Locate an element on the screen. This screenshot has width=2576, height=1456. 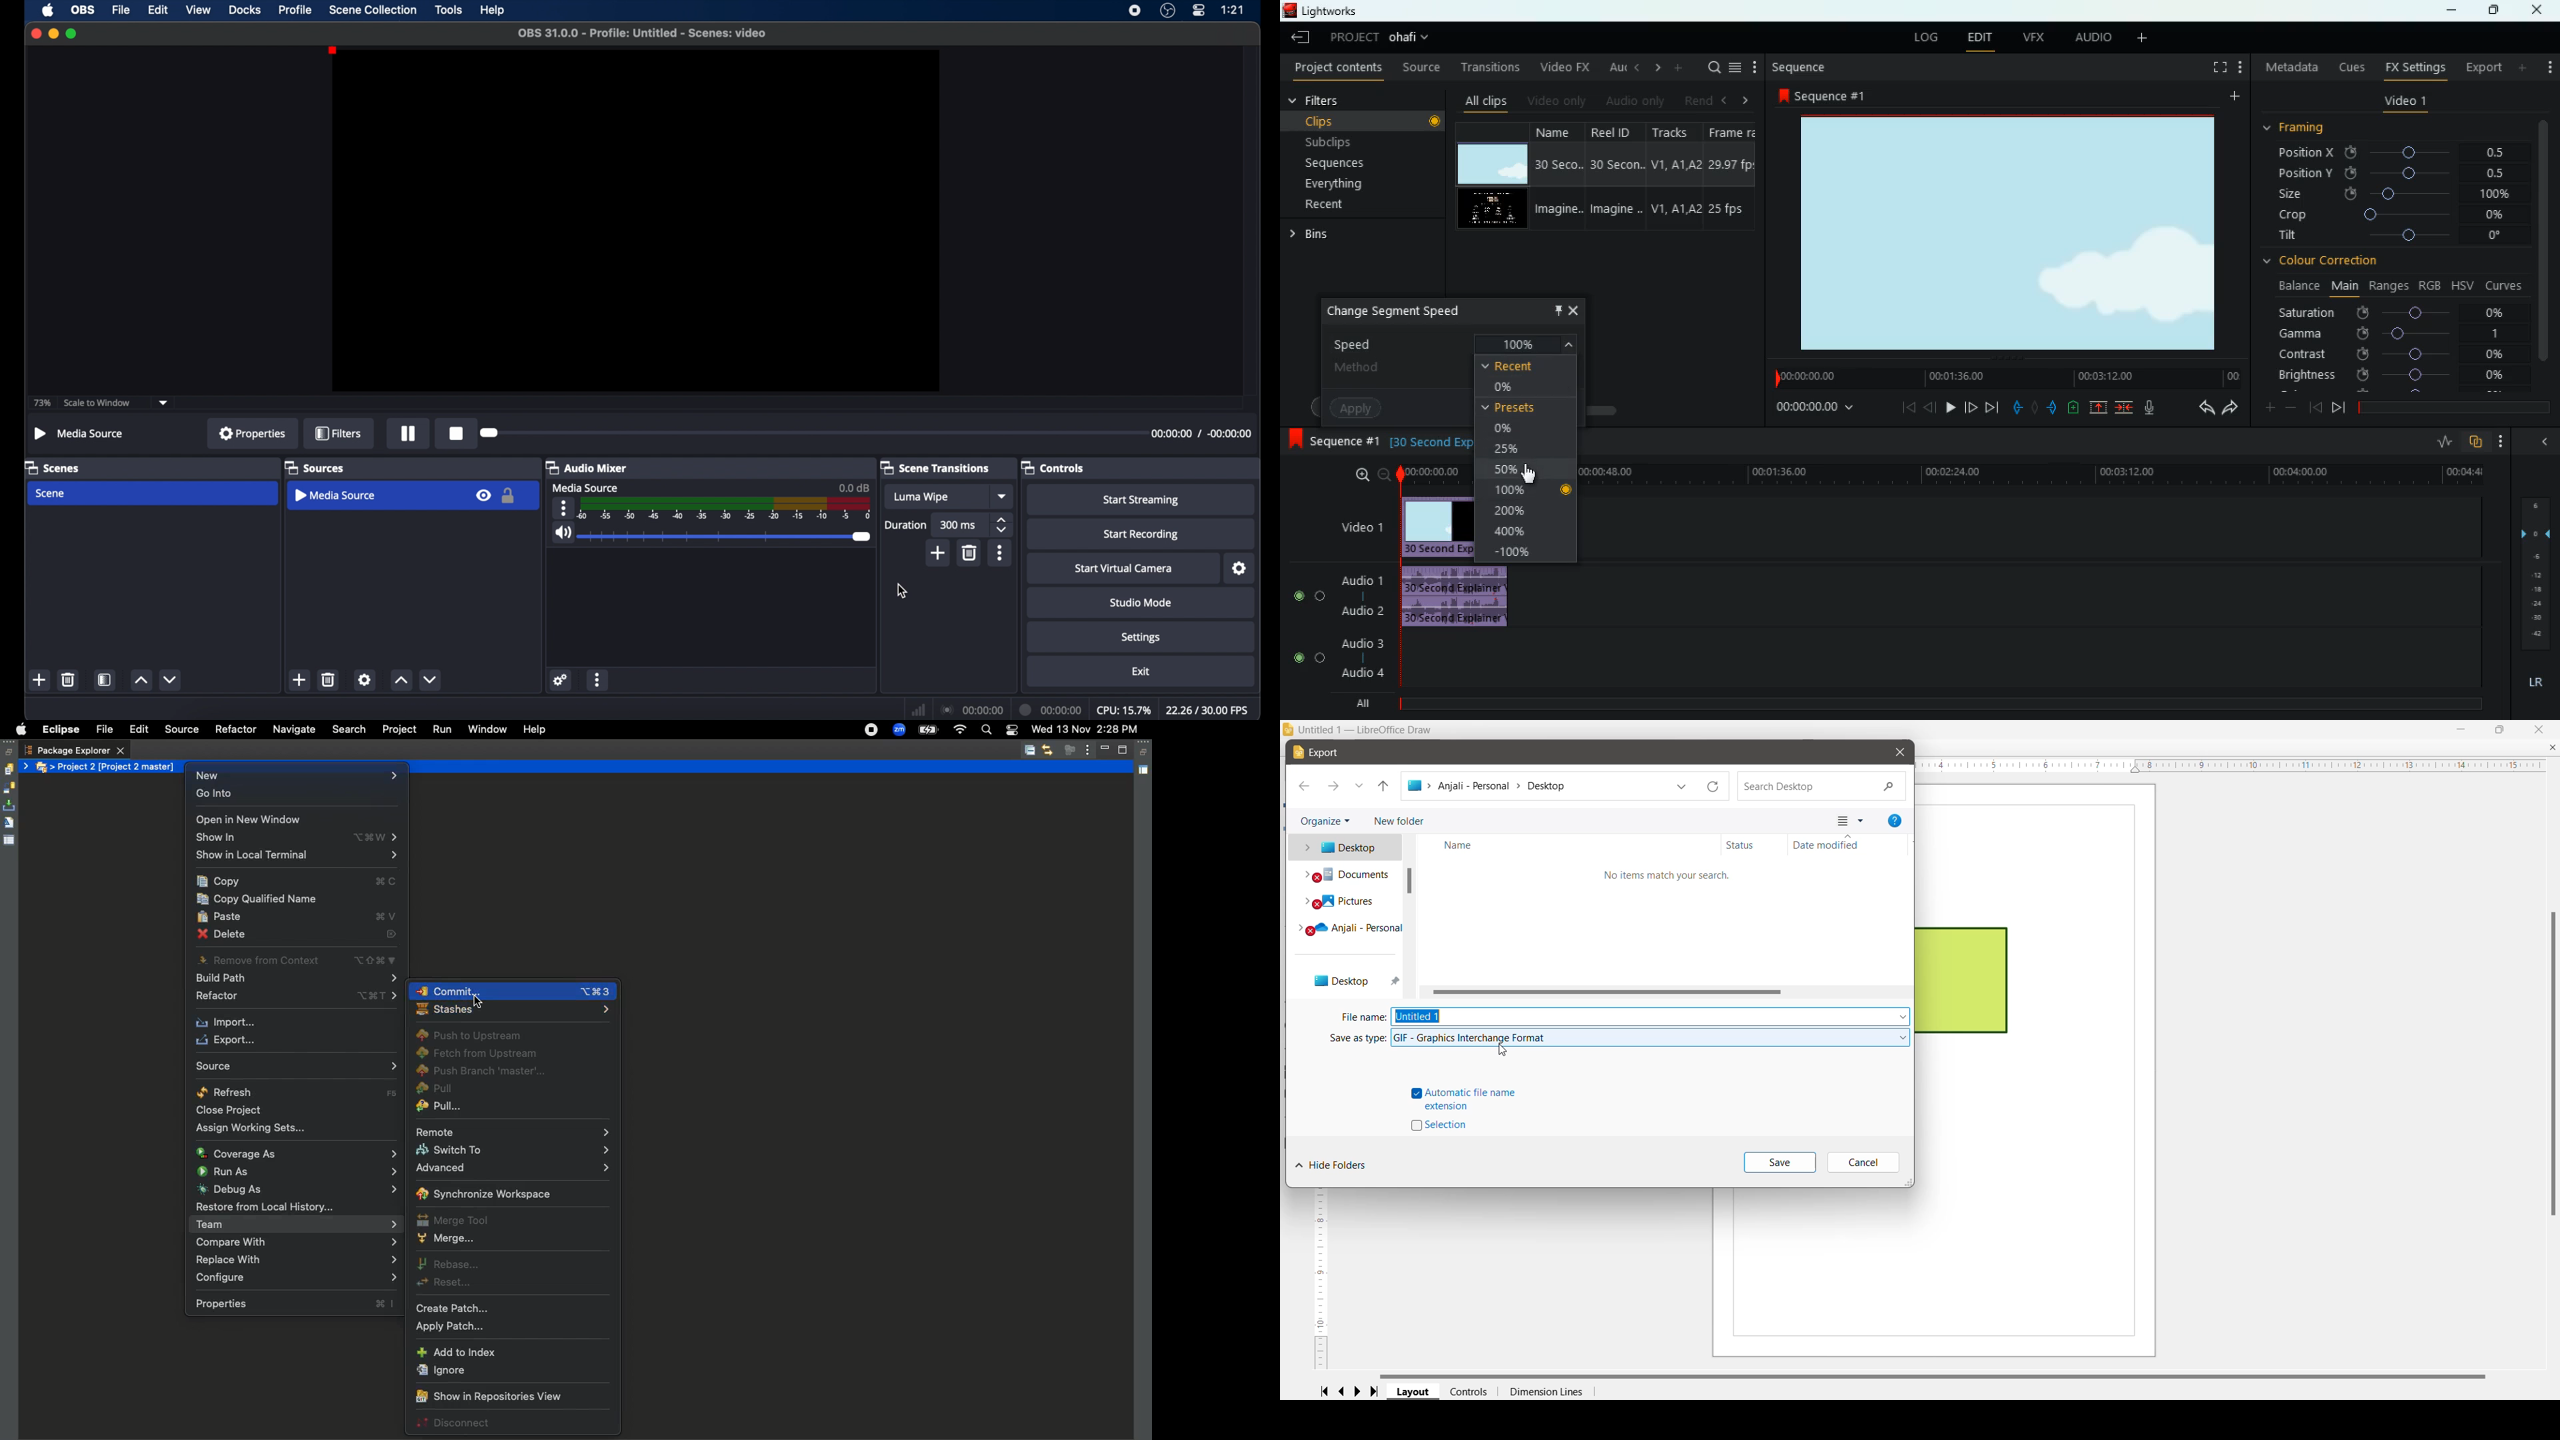
video is located at coordinates (1495, 209).